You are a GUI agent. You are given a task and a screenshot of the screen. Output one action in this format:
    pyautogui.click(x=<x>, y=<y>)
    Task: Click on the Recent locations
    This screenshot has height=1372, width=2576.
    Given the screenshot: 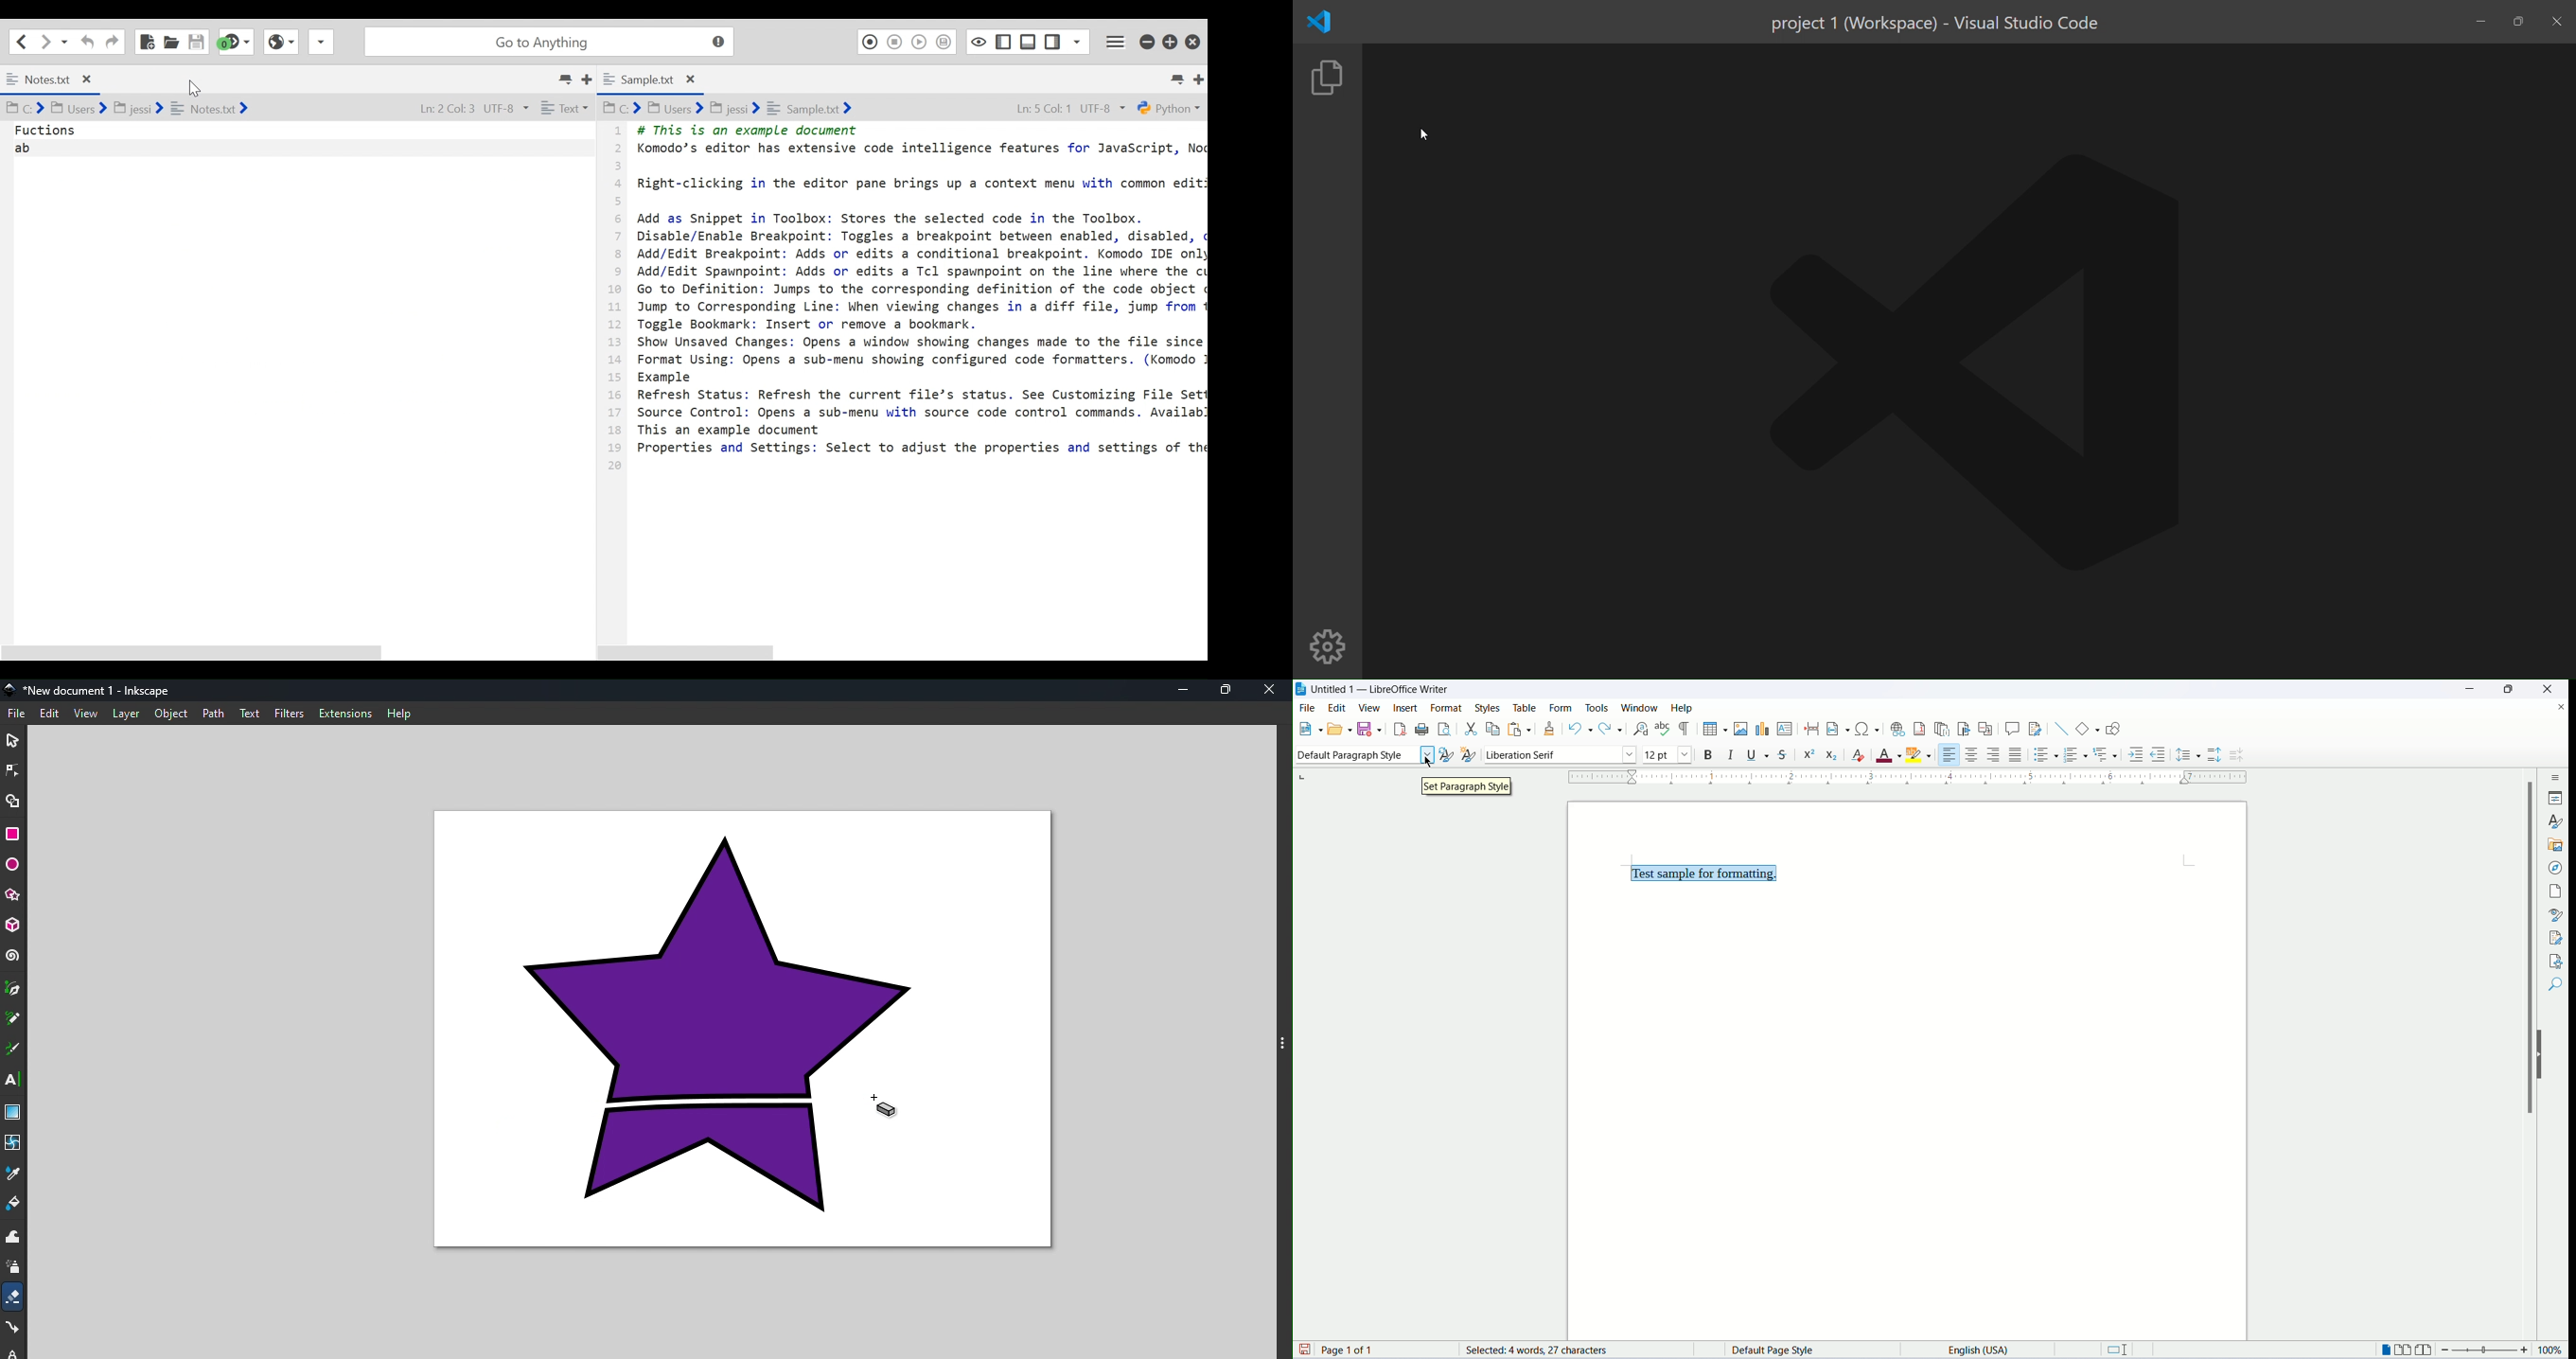 What is the action you would take?
    pyautogui.click(x=65, y=42)
    